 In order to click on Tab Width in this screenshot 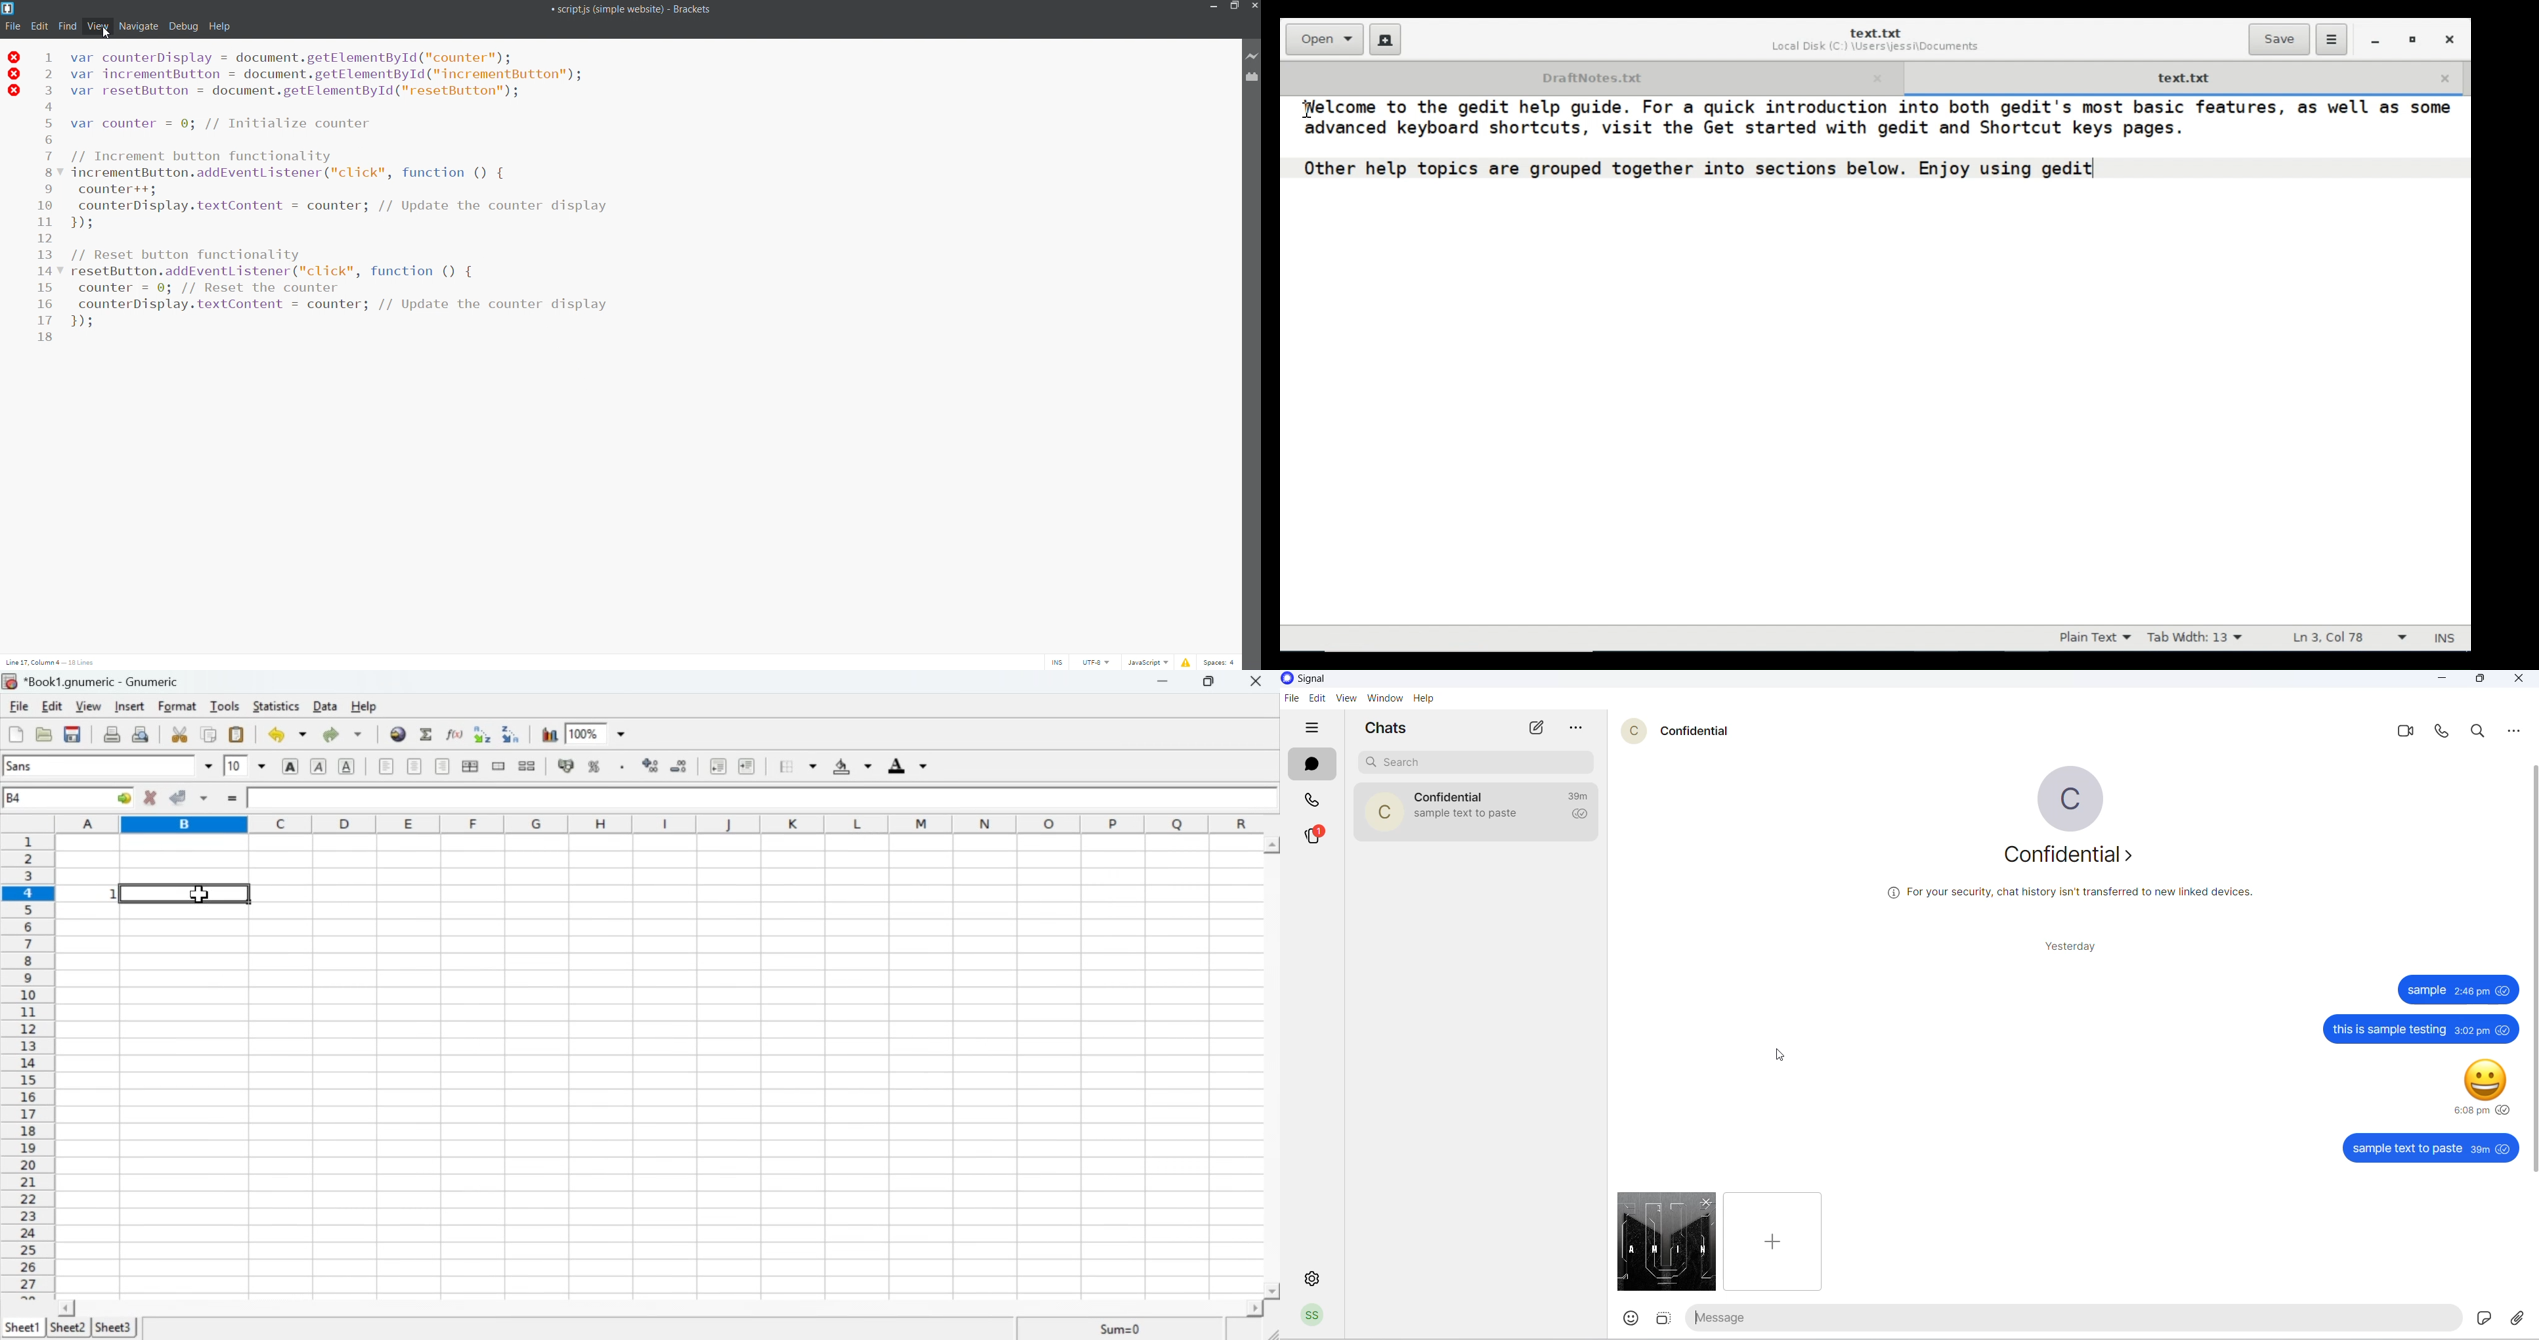, I will do `click(2194, 638)`.